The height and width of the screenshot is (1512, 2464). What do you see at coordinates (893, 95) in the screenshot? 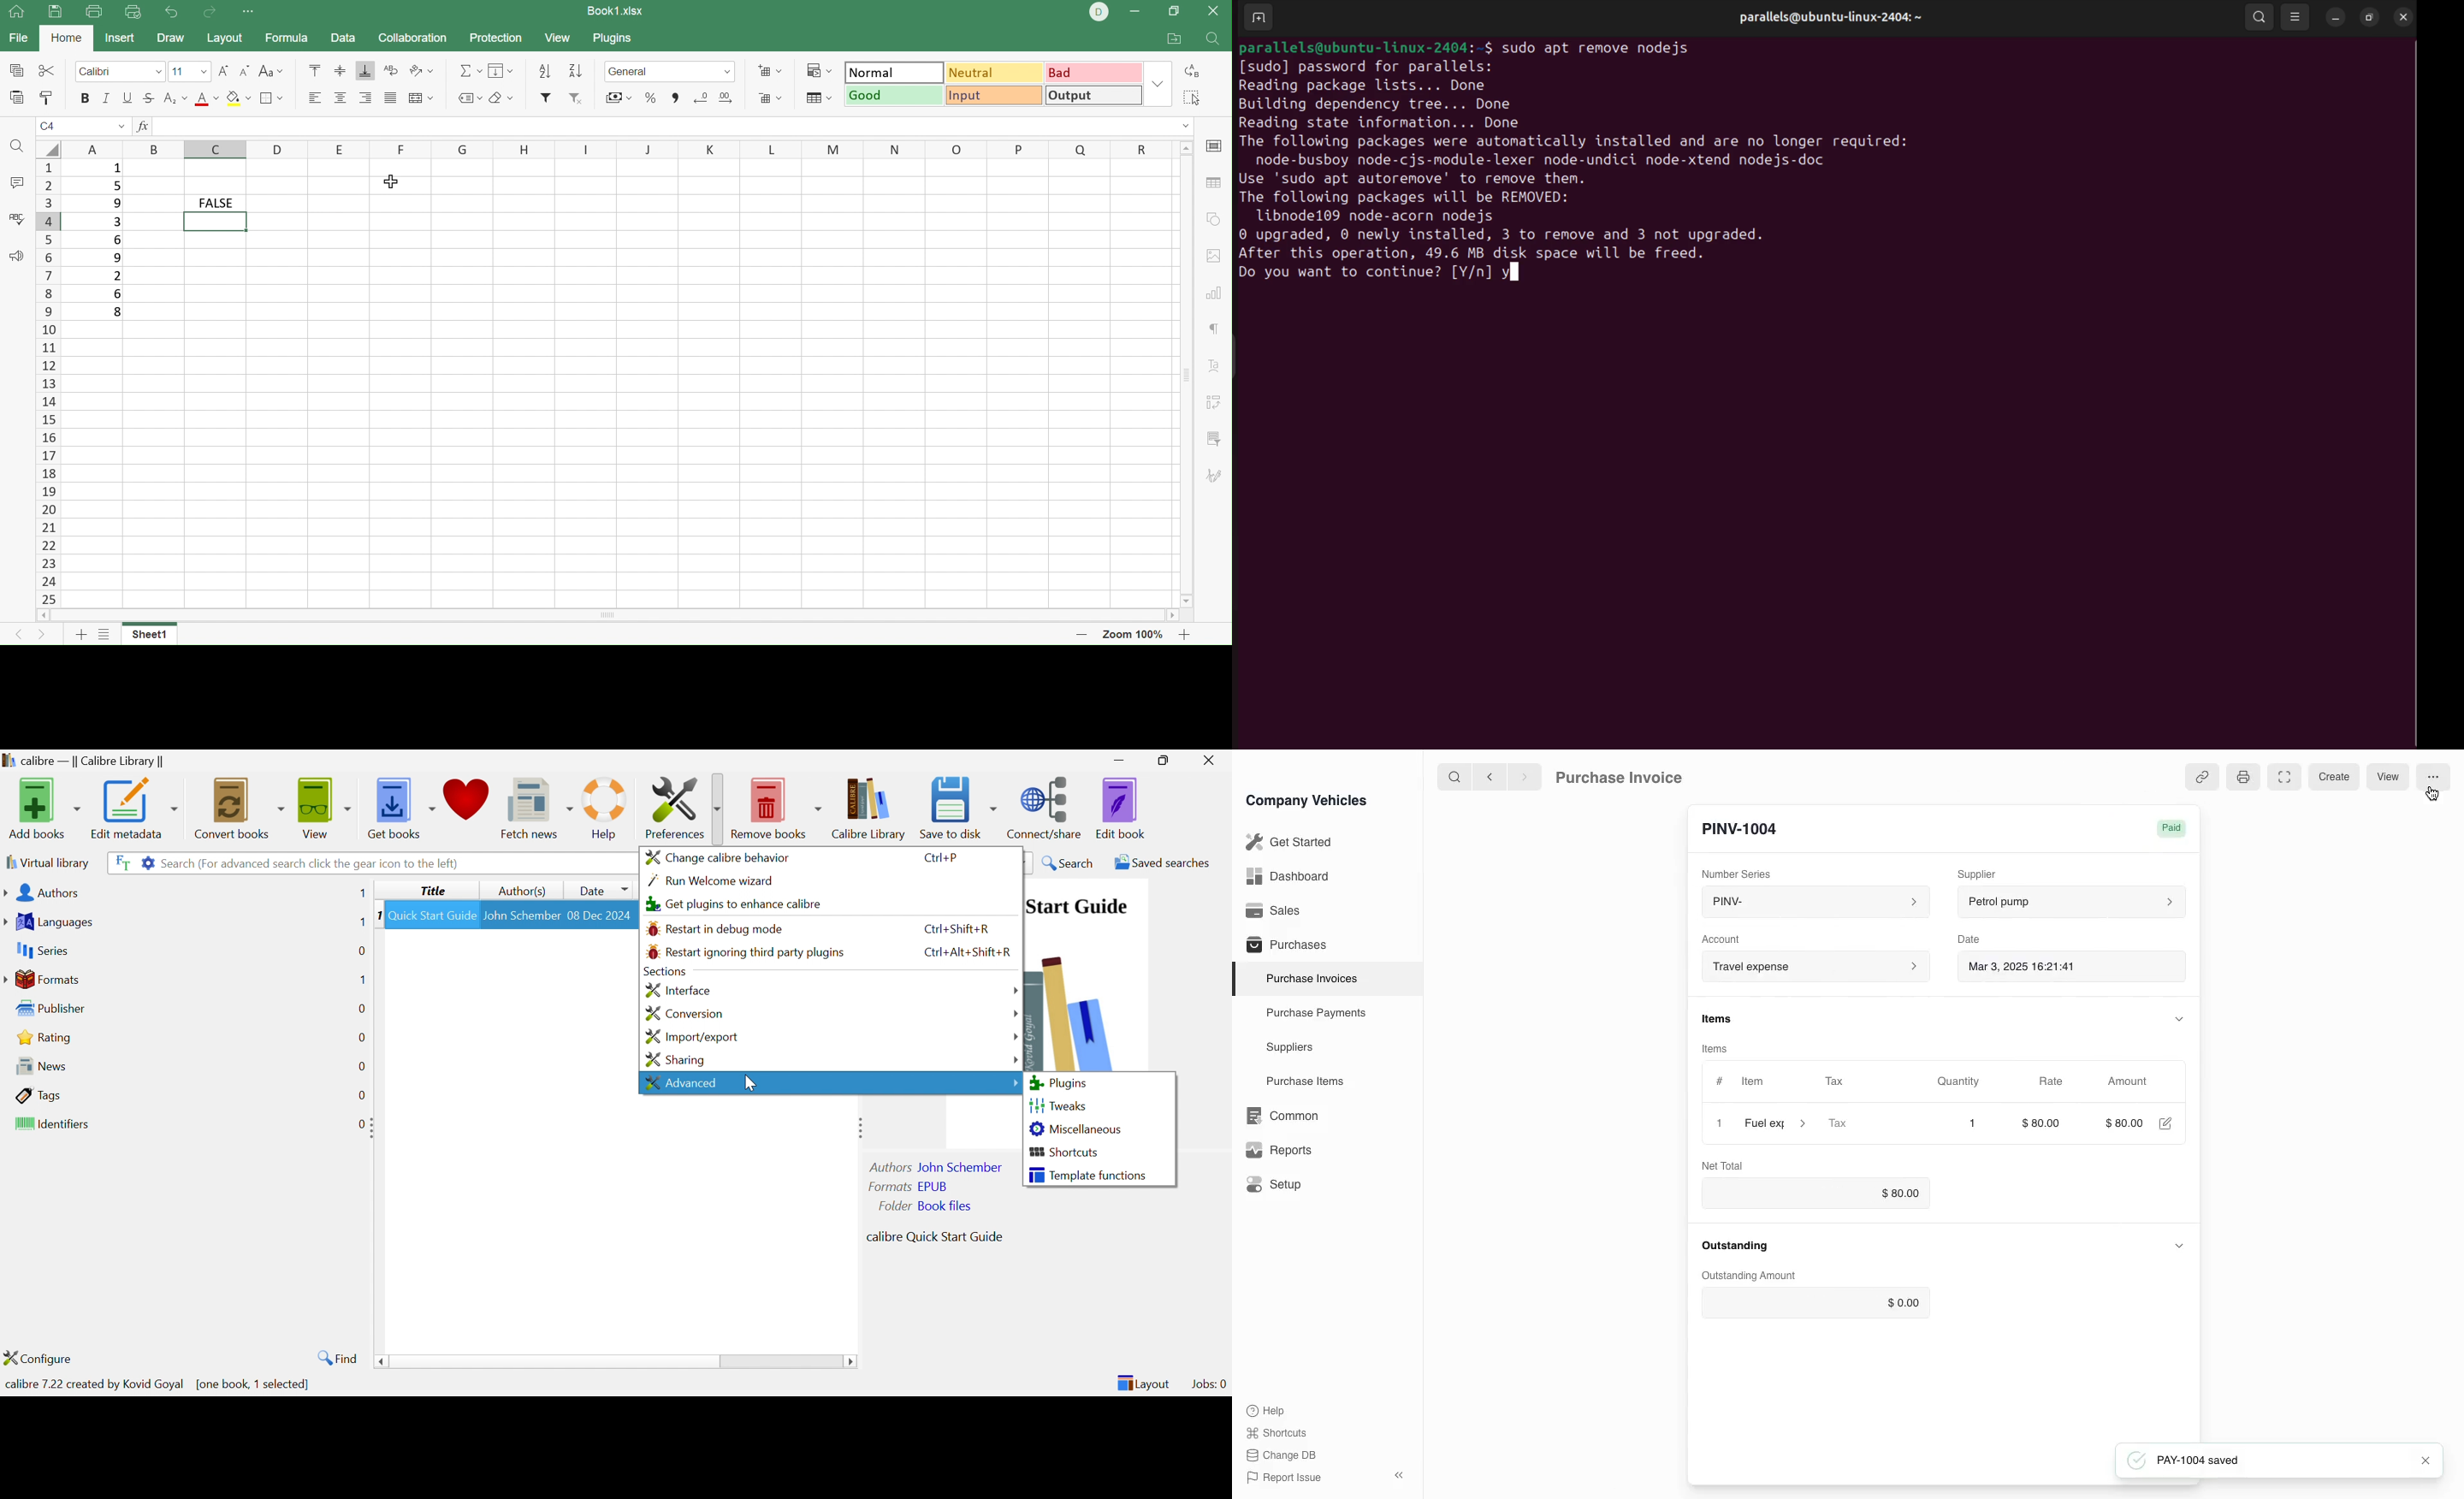
I see `Good` at bounding box center [893, 95].